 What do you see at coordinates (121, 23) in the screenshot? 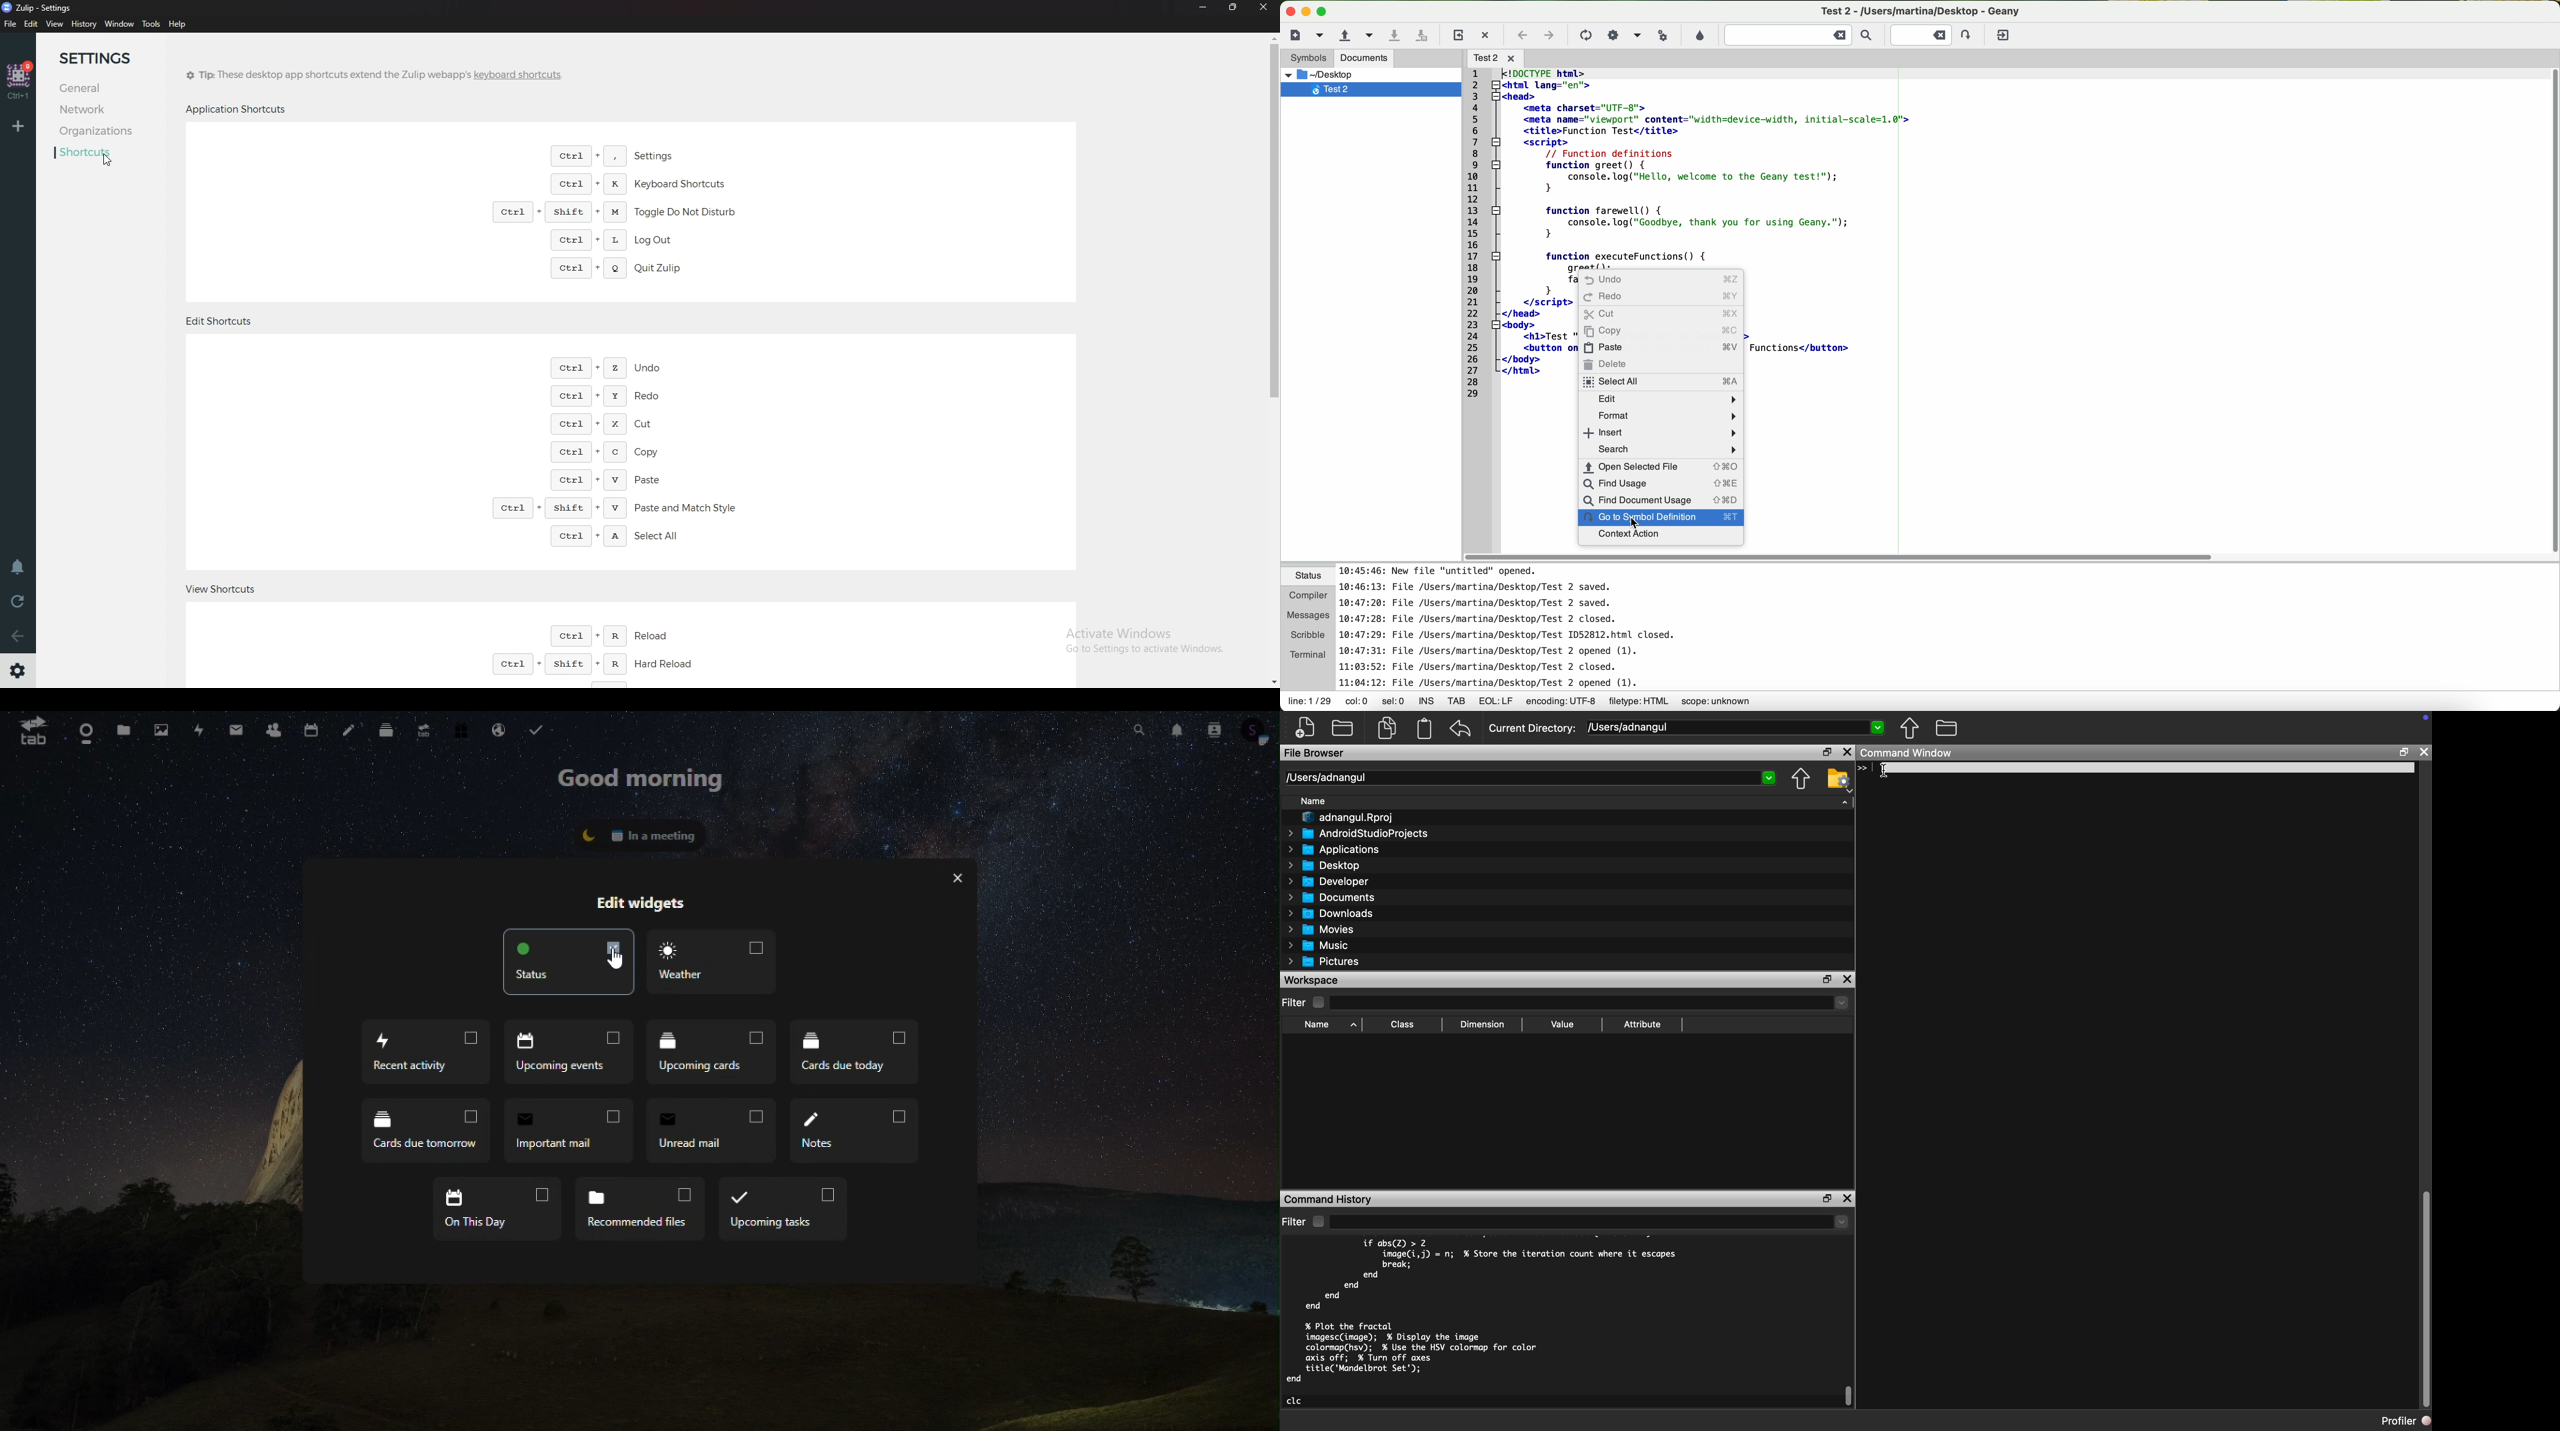
I see `Window` at bounding box center [121, 23].